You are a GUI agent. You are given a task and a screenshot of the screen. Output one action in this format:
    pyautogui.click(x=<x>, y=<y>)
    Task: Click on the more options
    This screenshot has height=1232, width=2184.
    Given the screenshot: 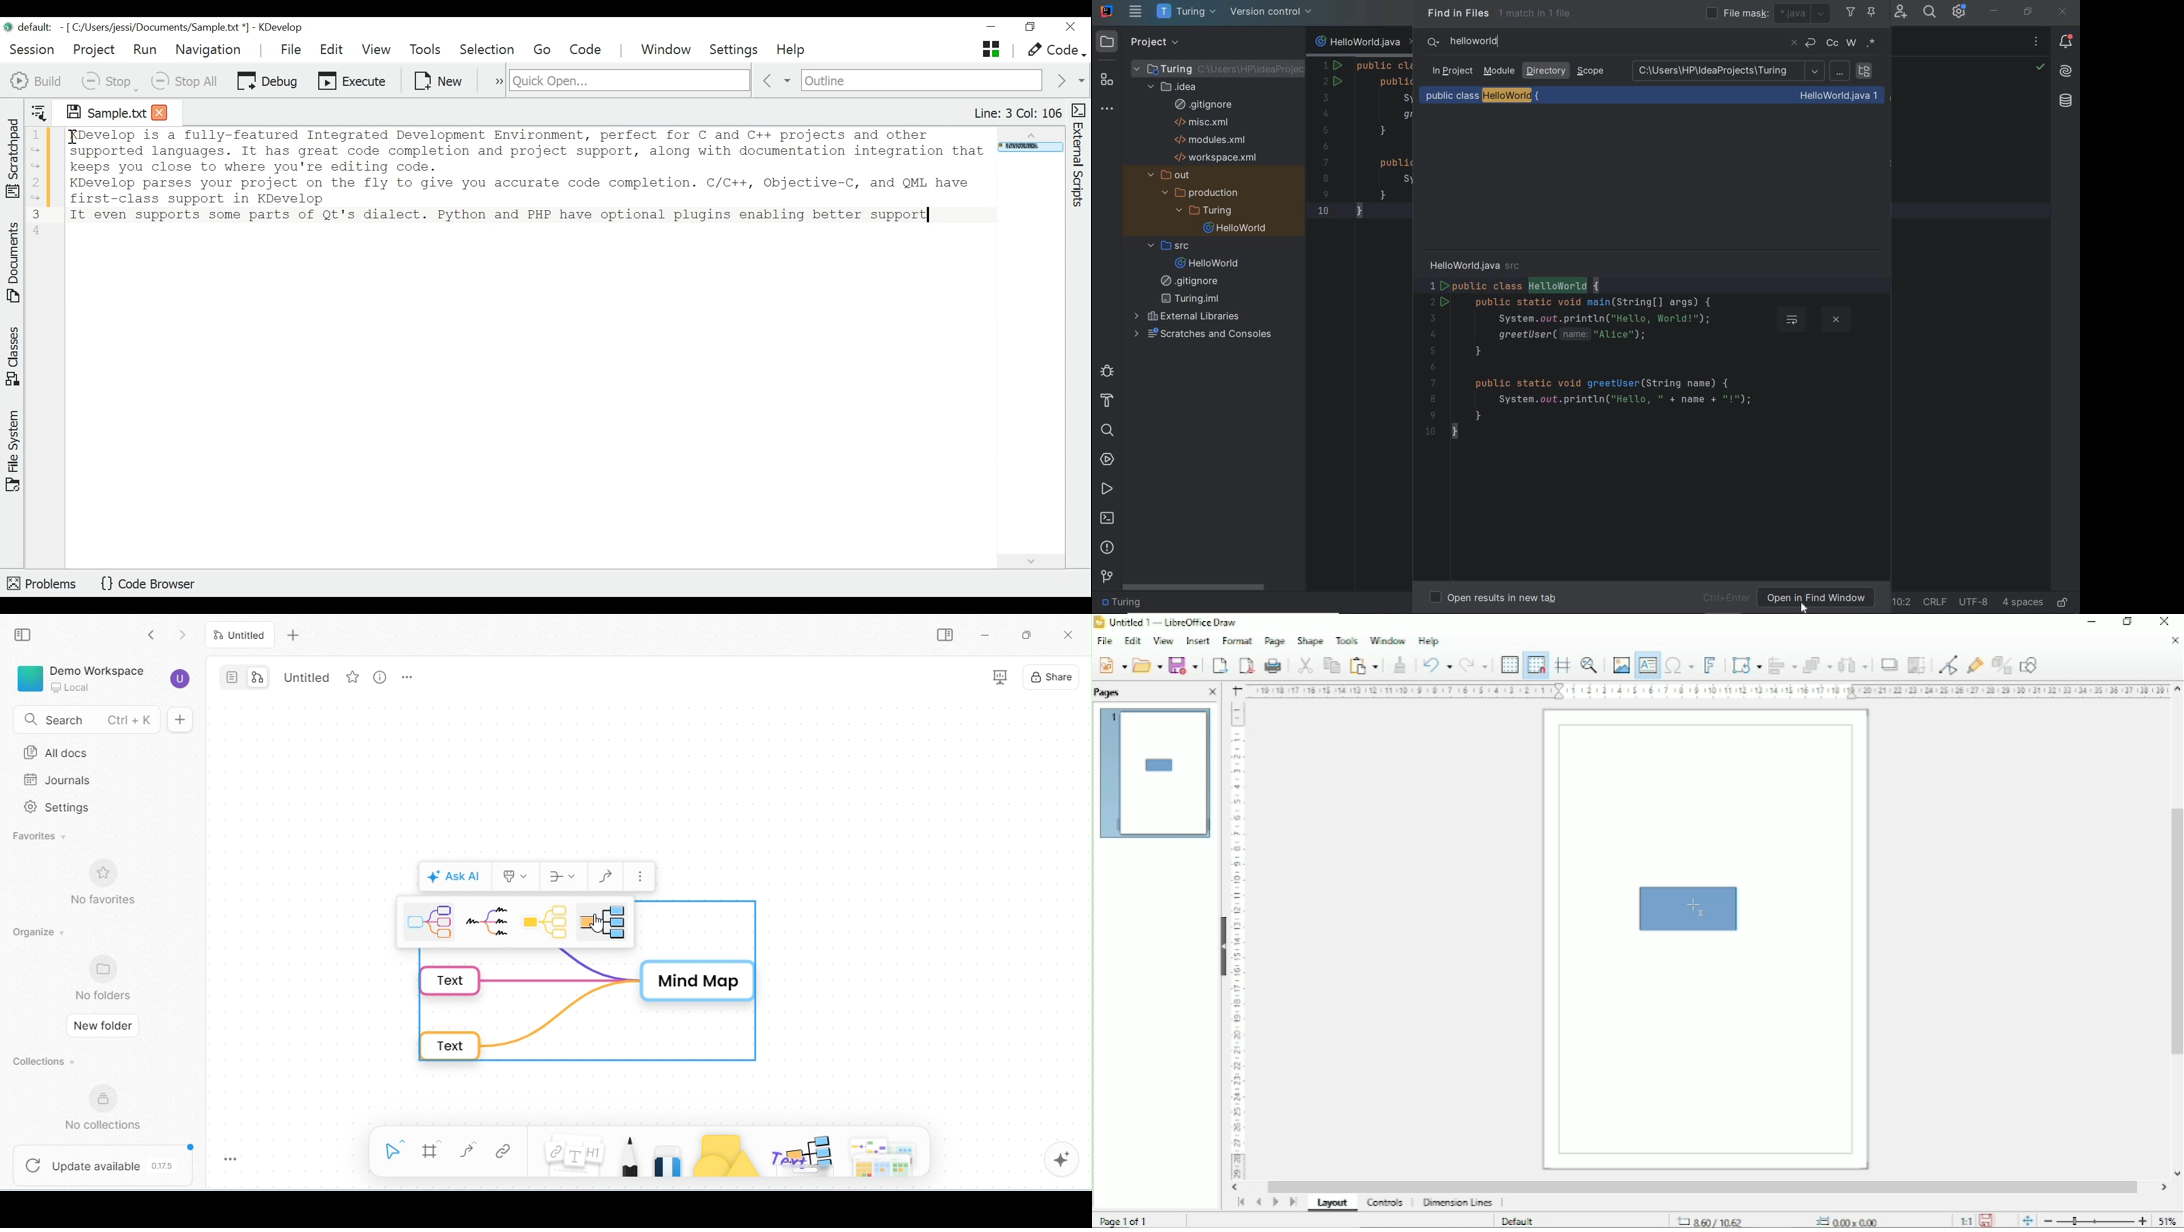 What is the action you would take?
    pyautogui.click(x=493, y=80)
    